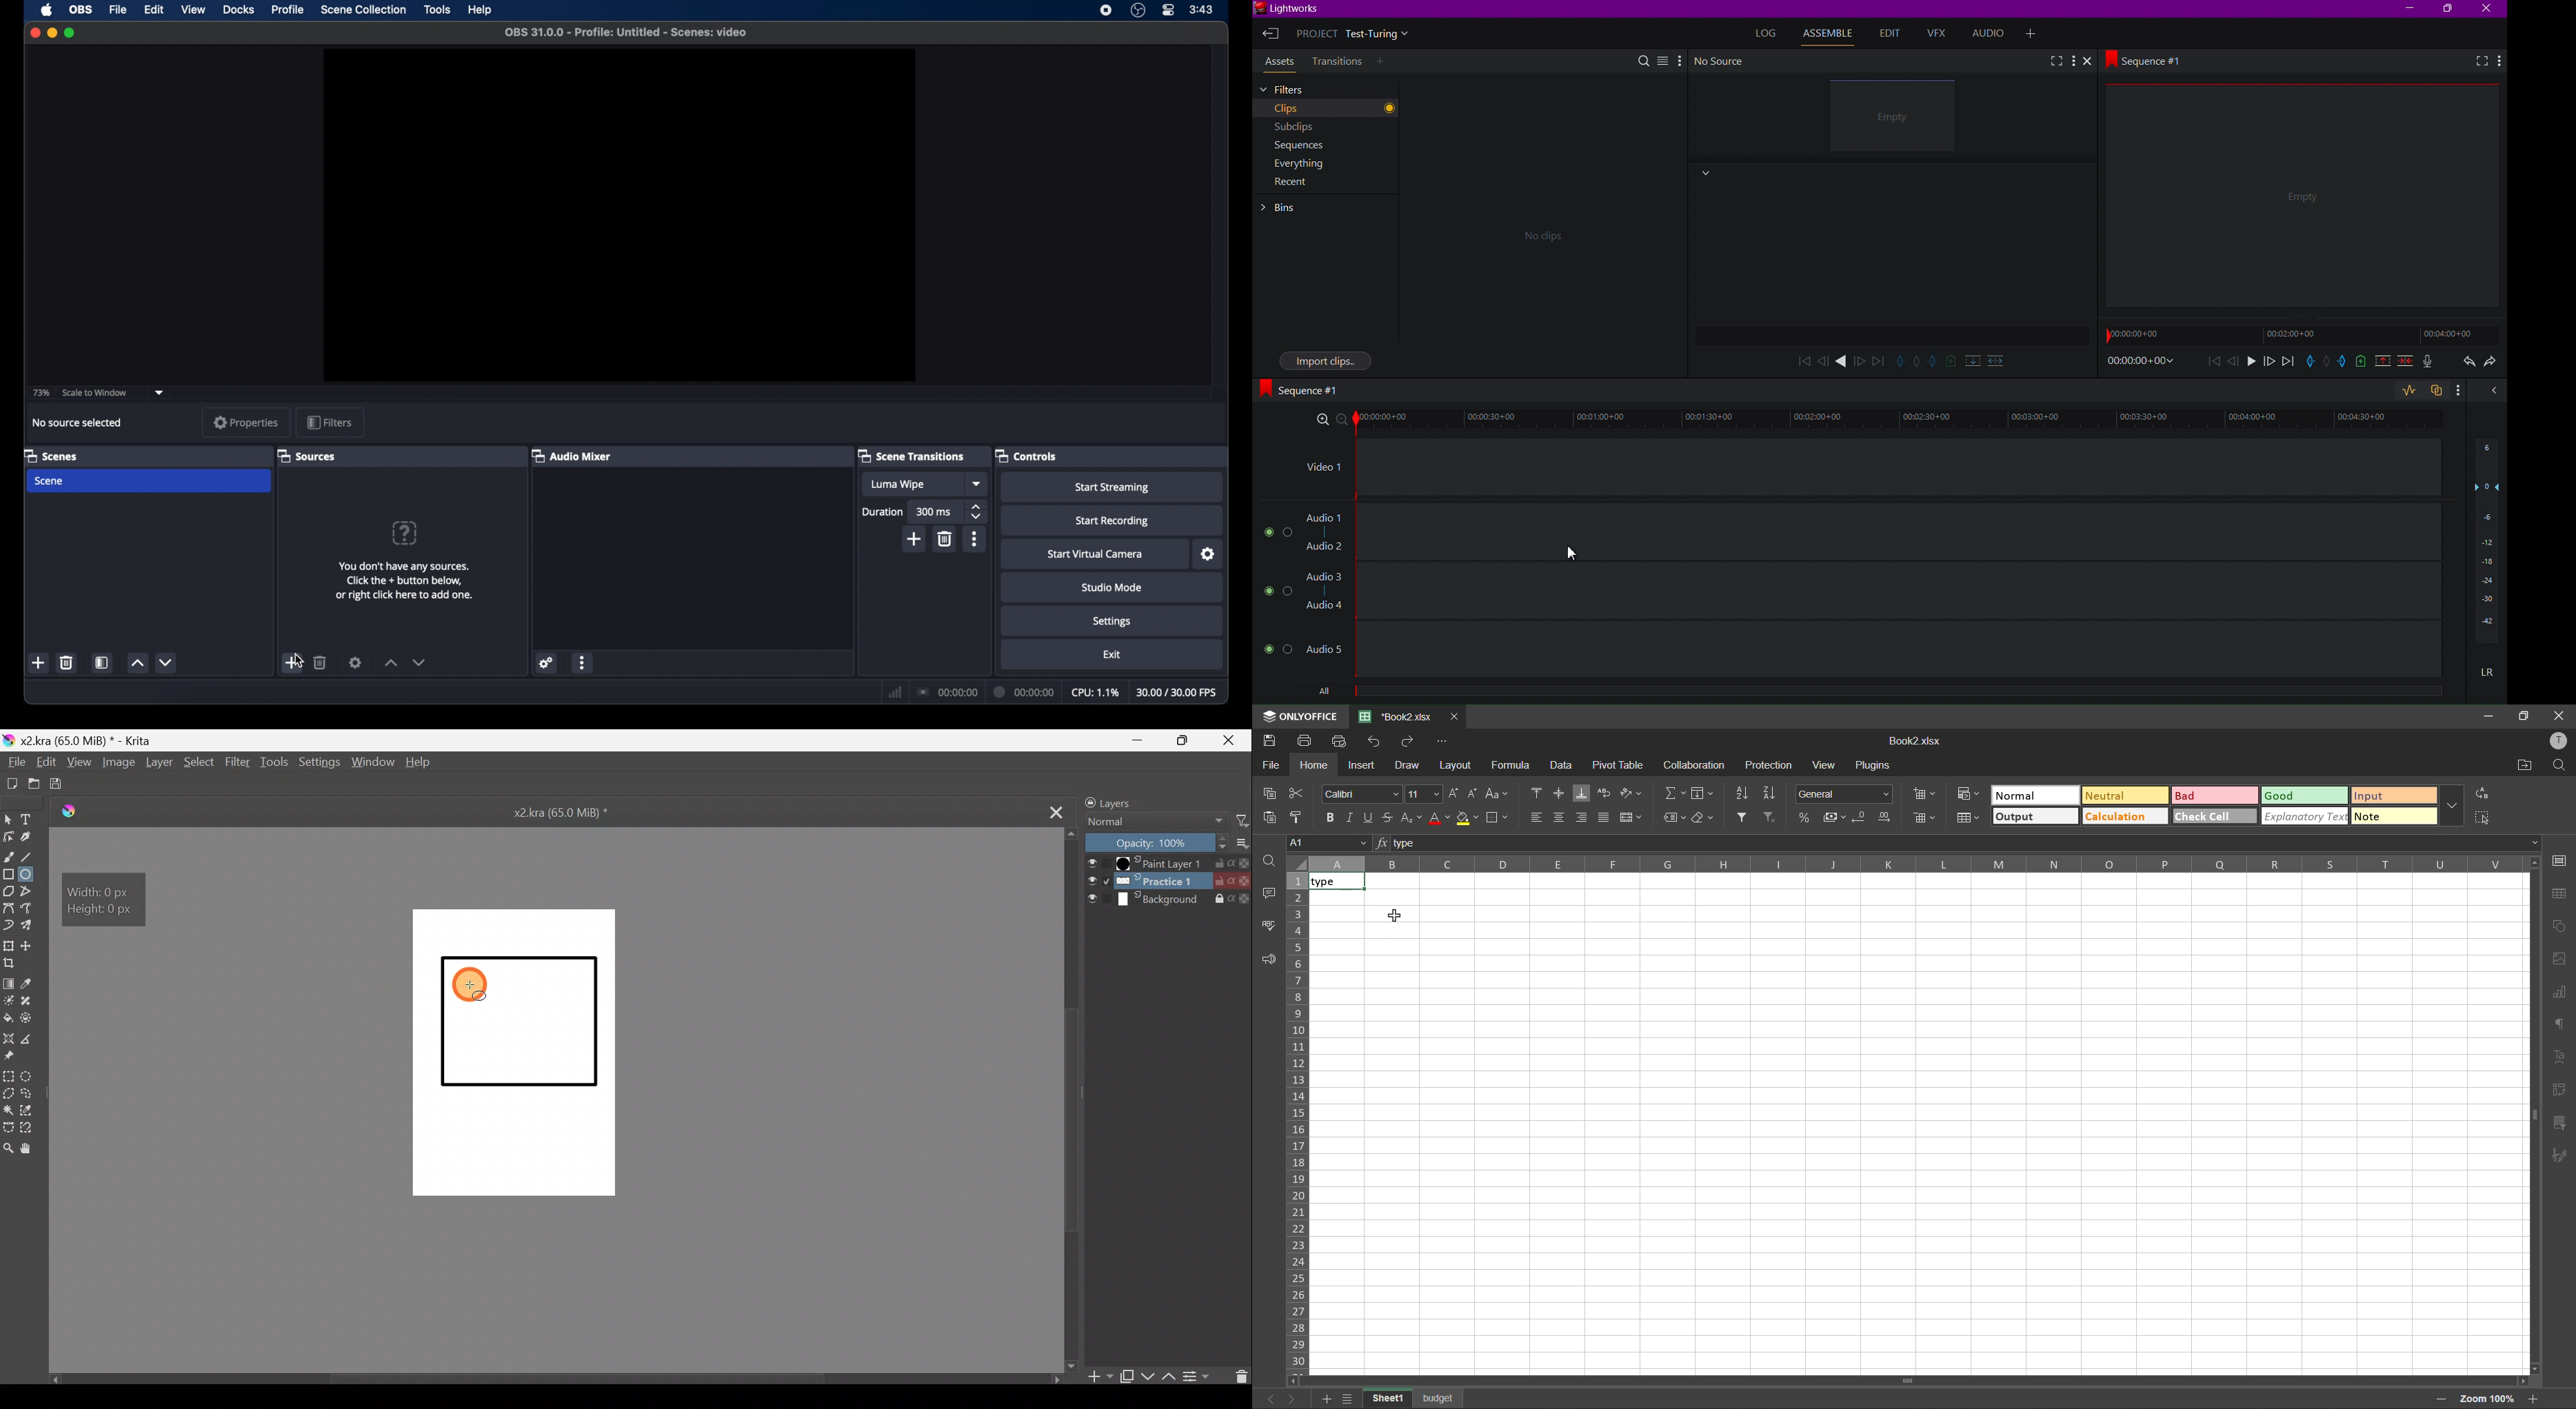  I want to click on 3:43, so click(1203, 10).